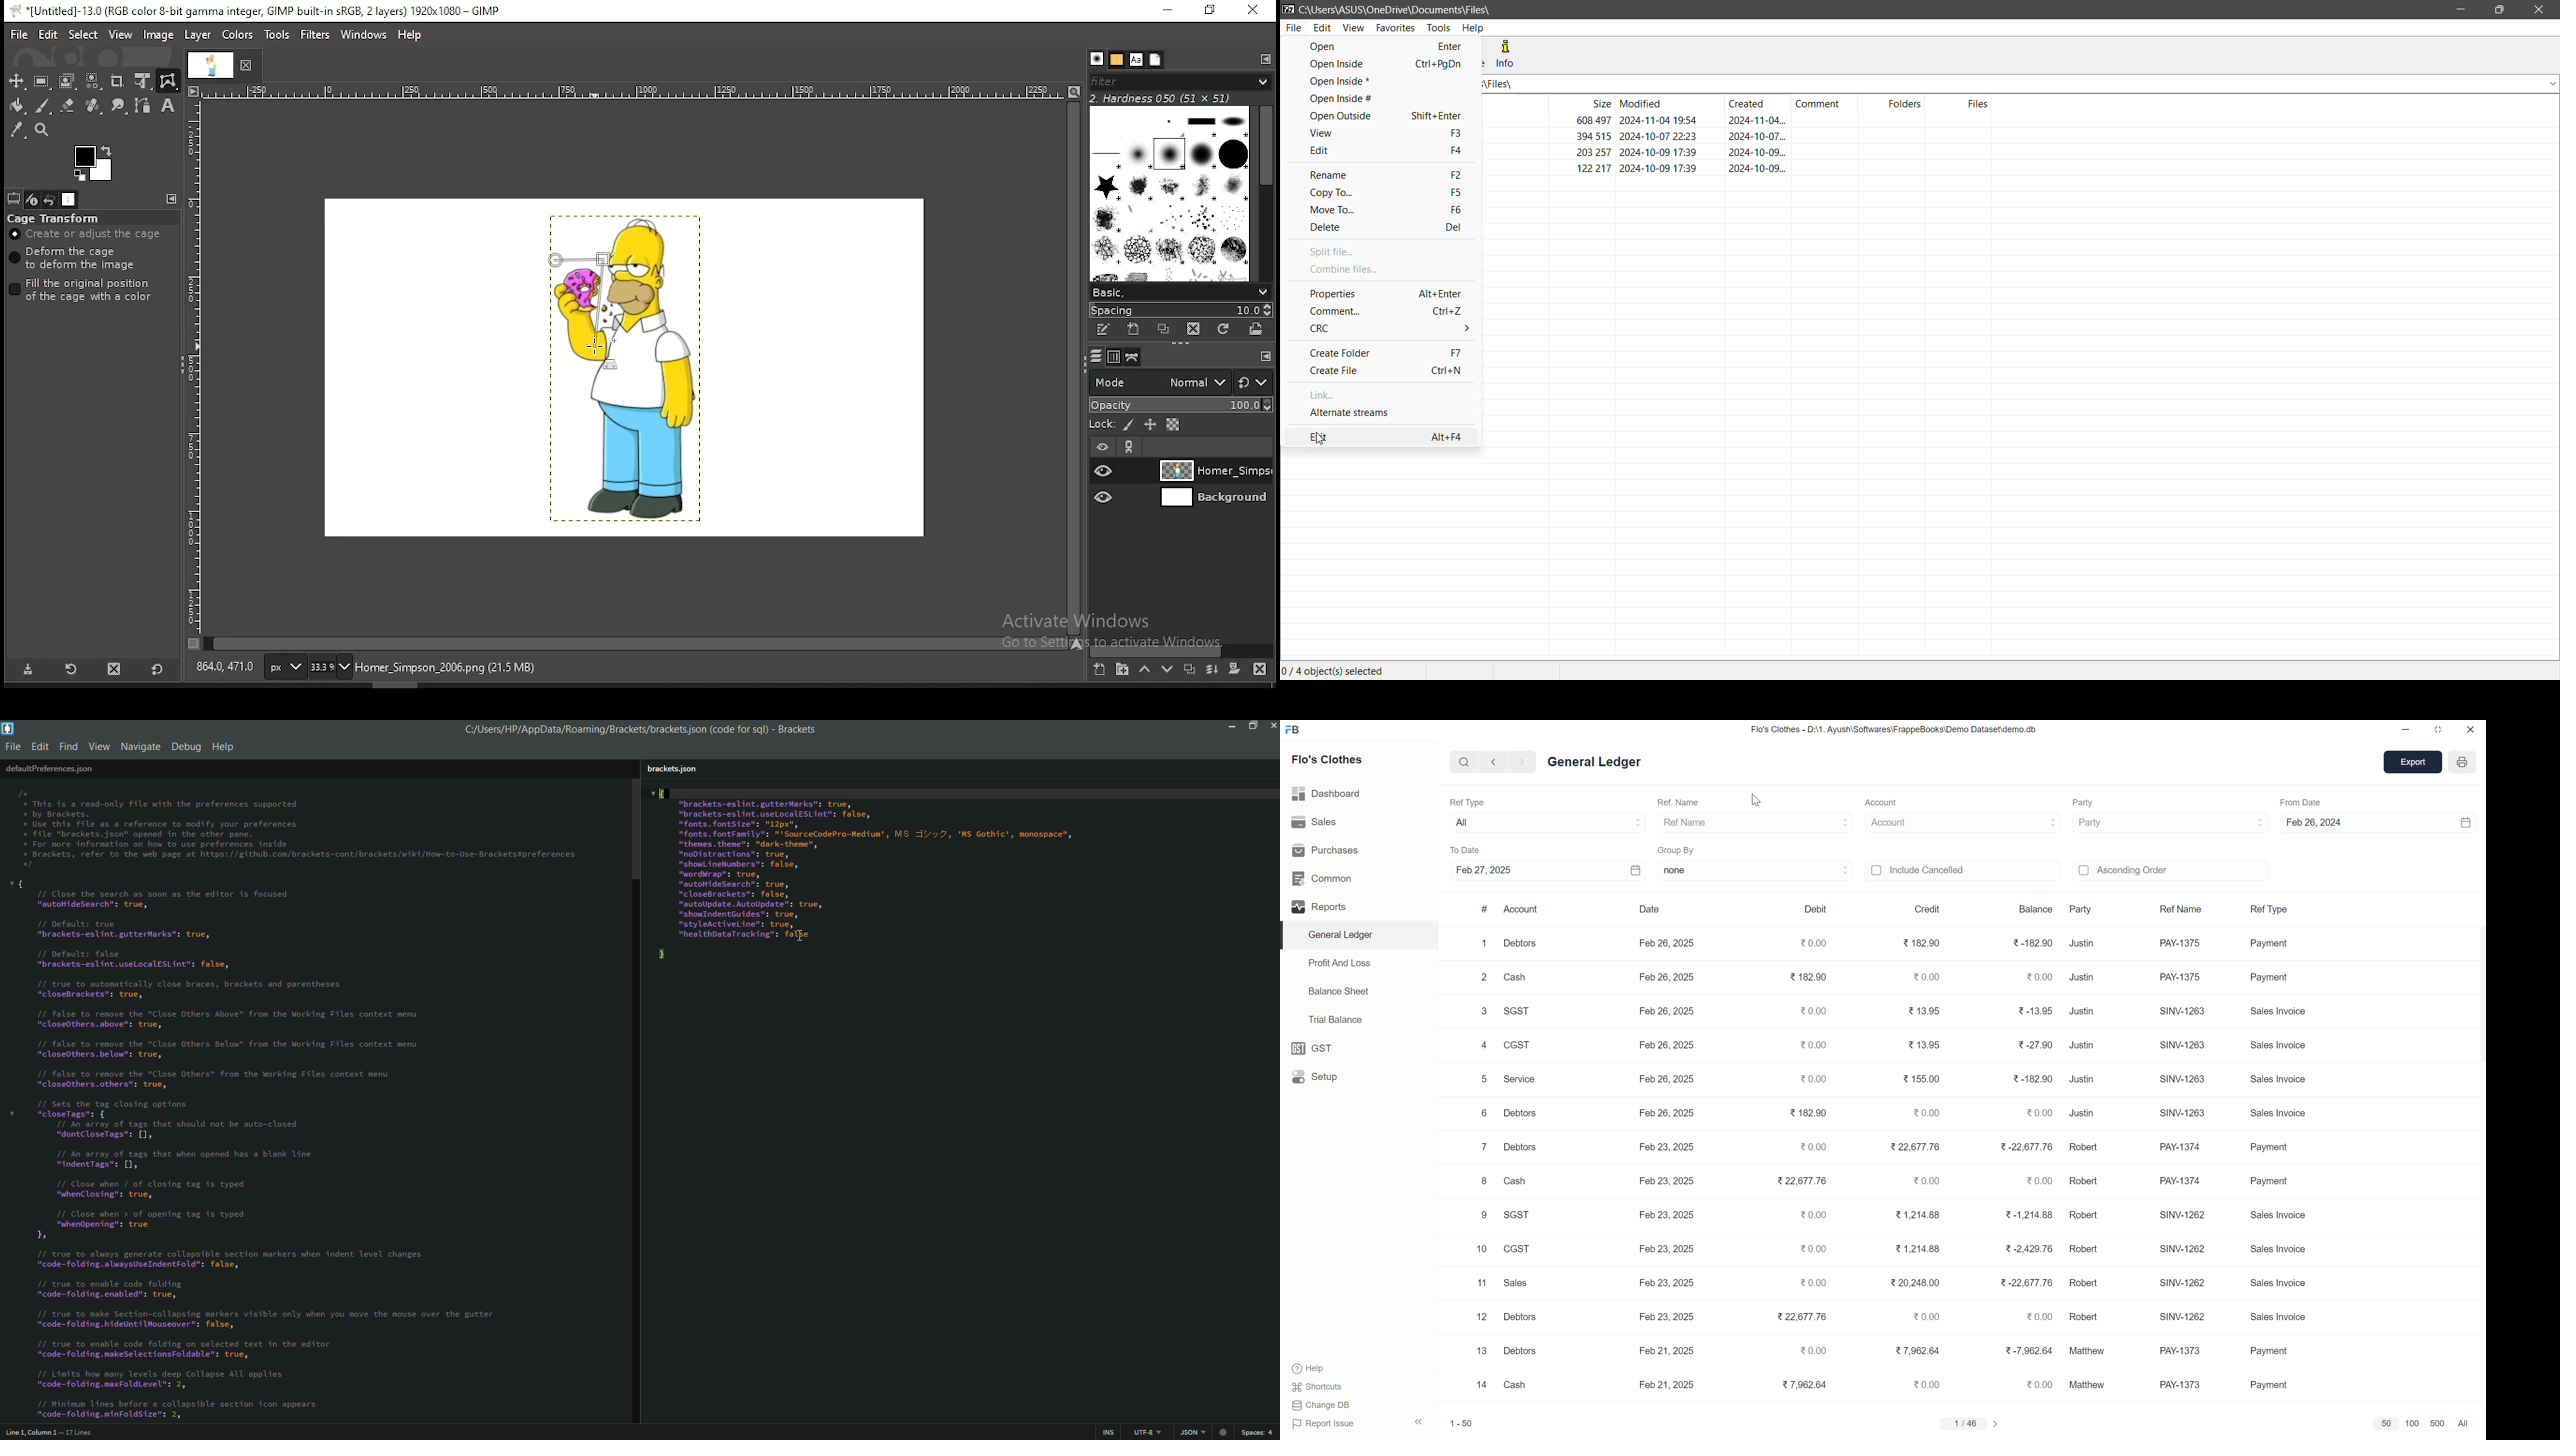 Image resolution: width=2576 pixels, height=1456 pixels. I want to click on robert, so click(2085, 1251).